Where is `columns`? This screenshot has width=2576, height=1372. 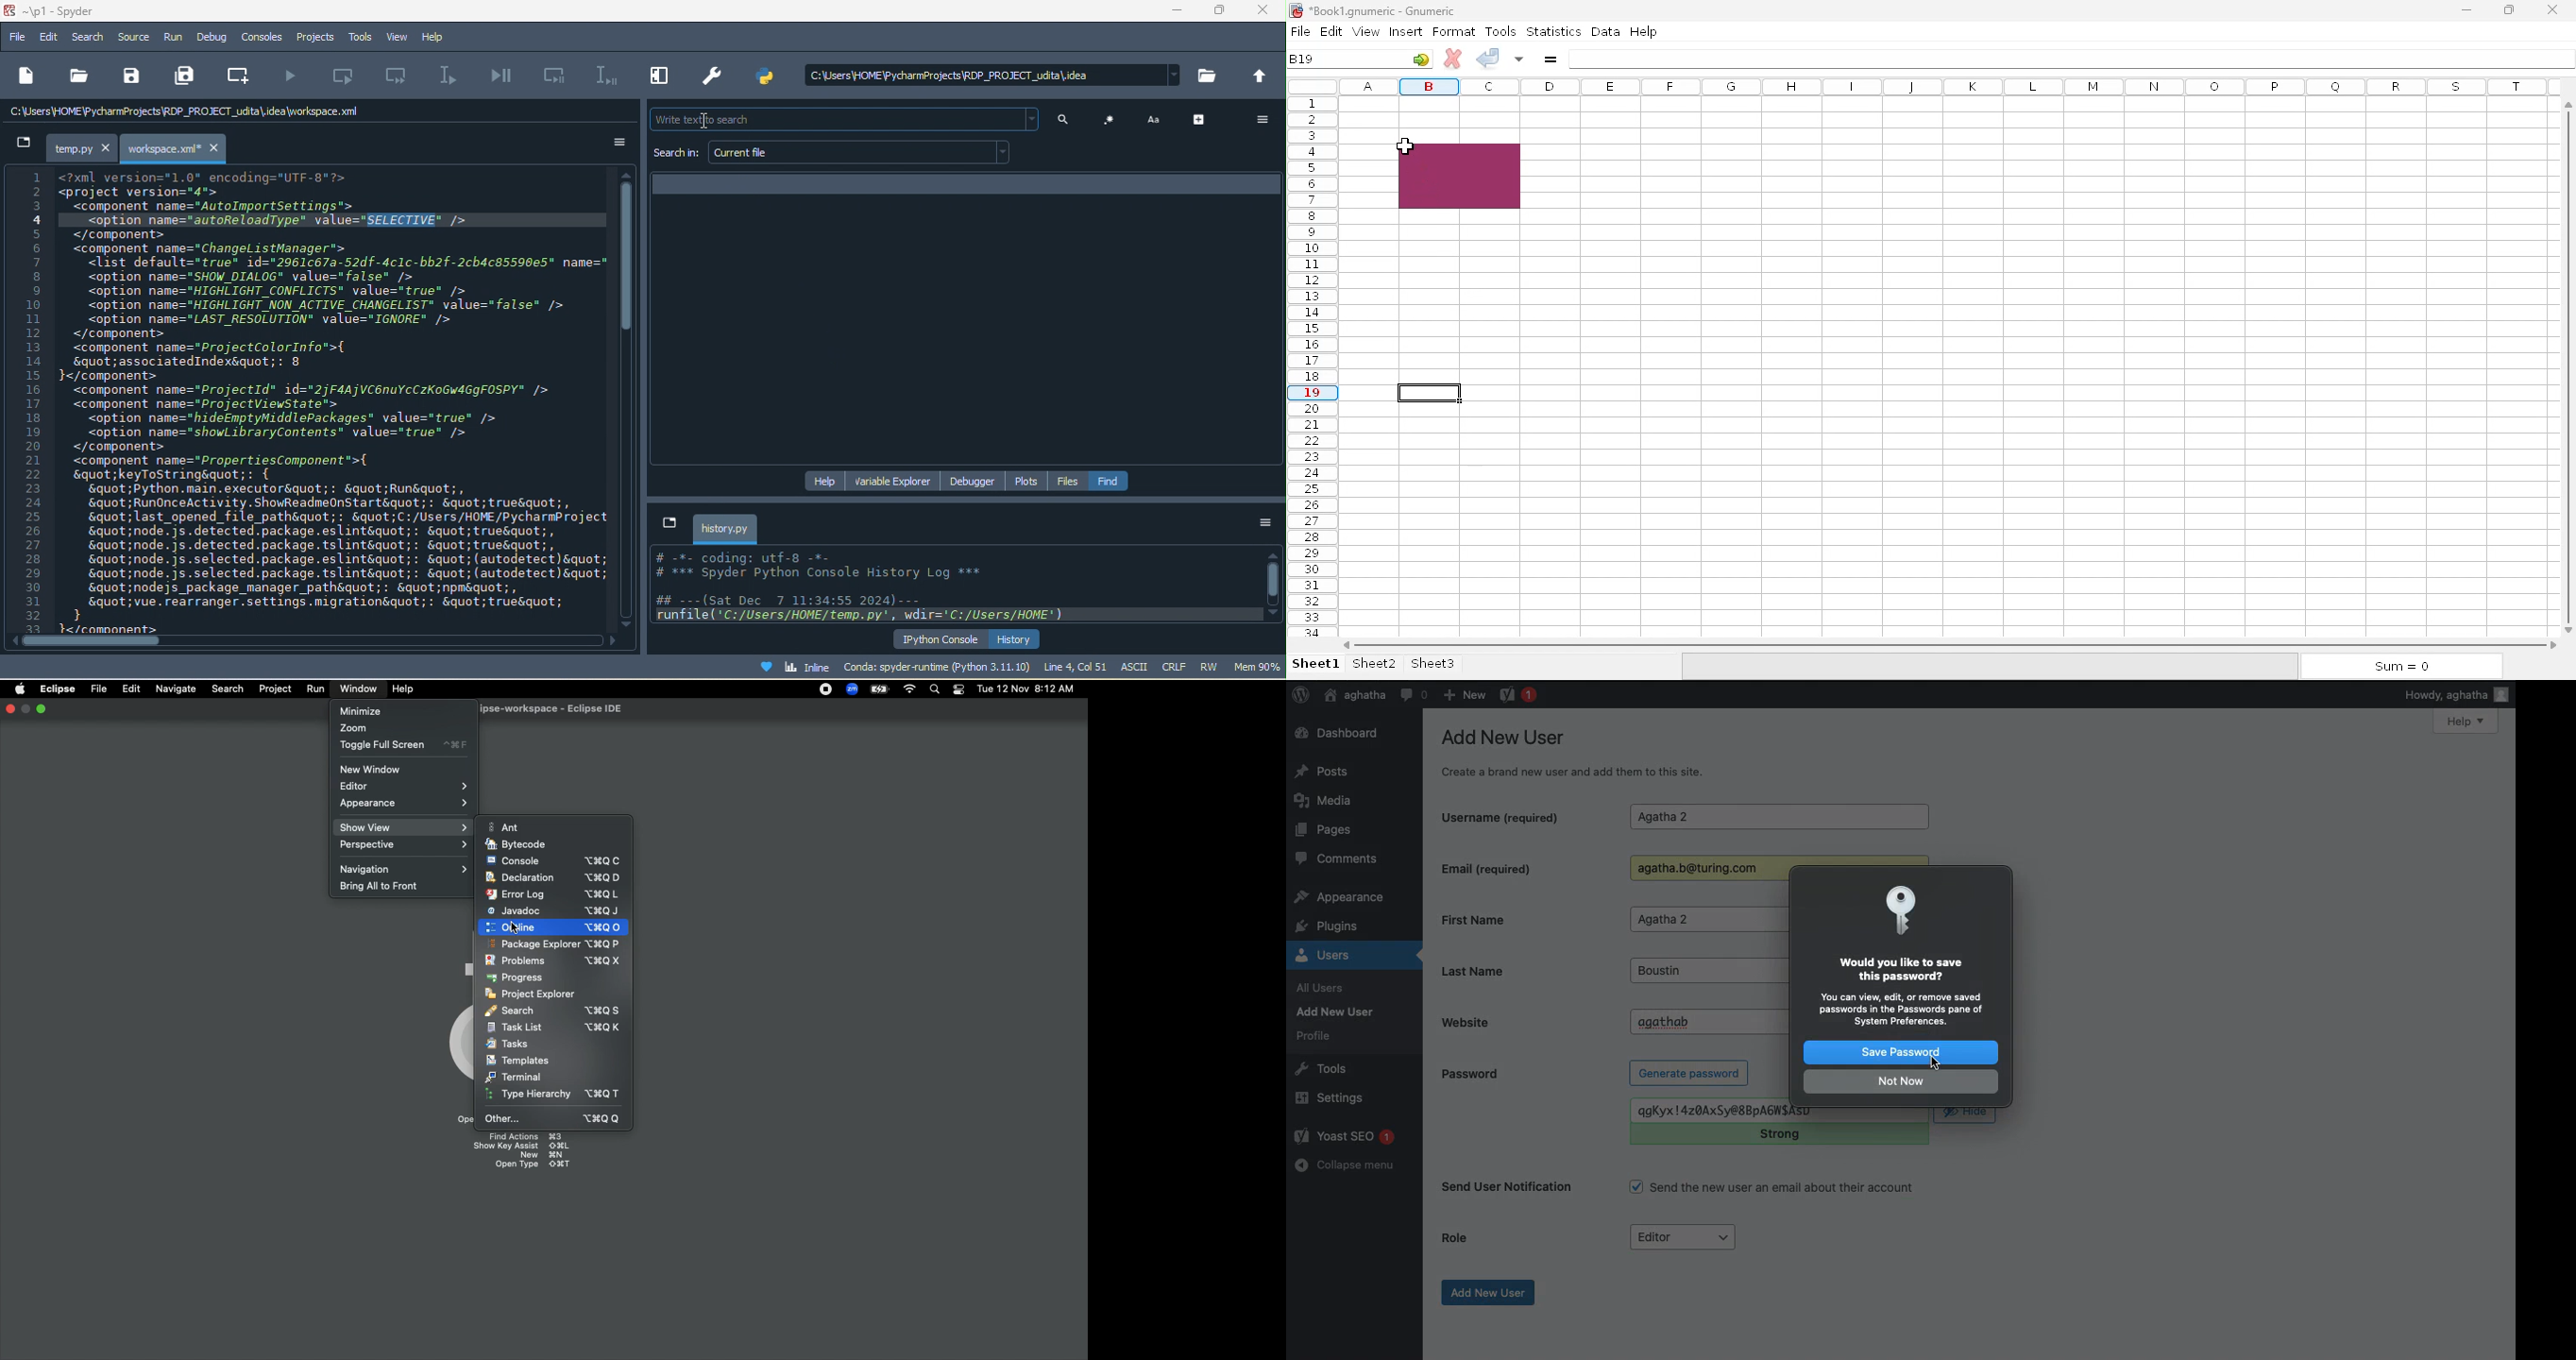 columns is located at coordinates (1953, 86).